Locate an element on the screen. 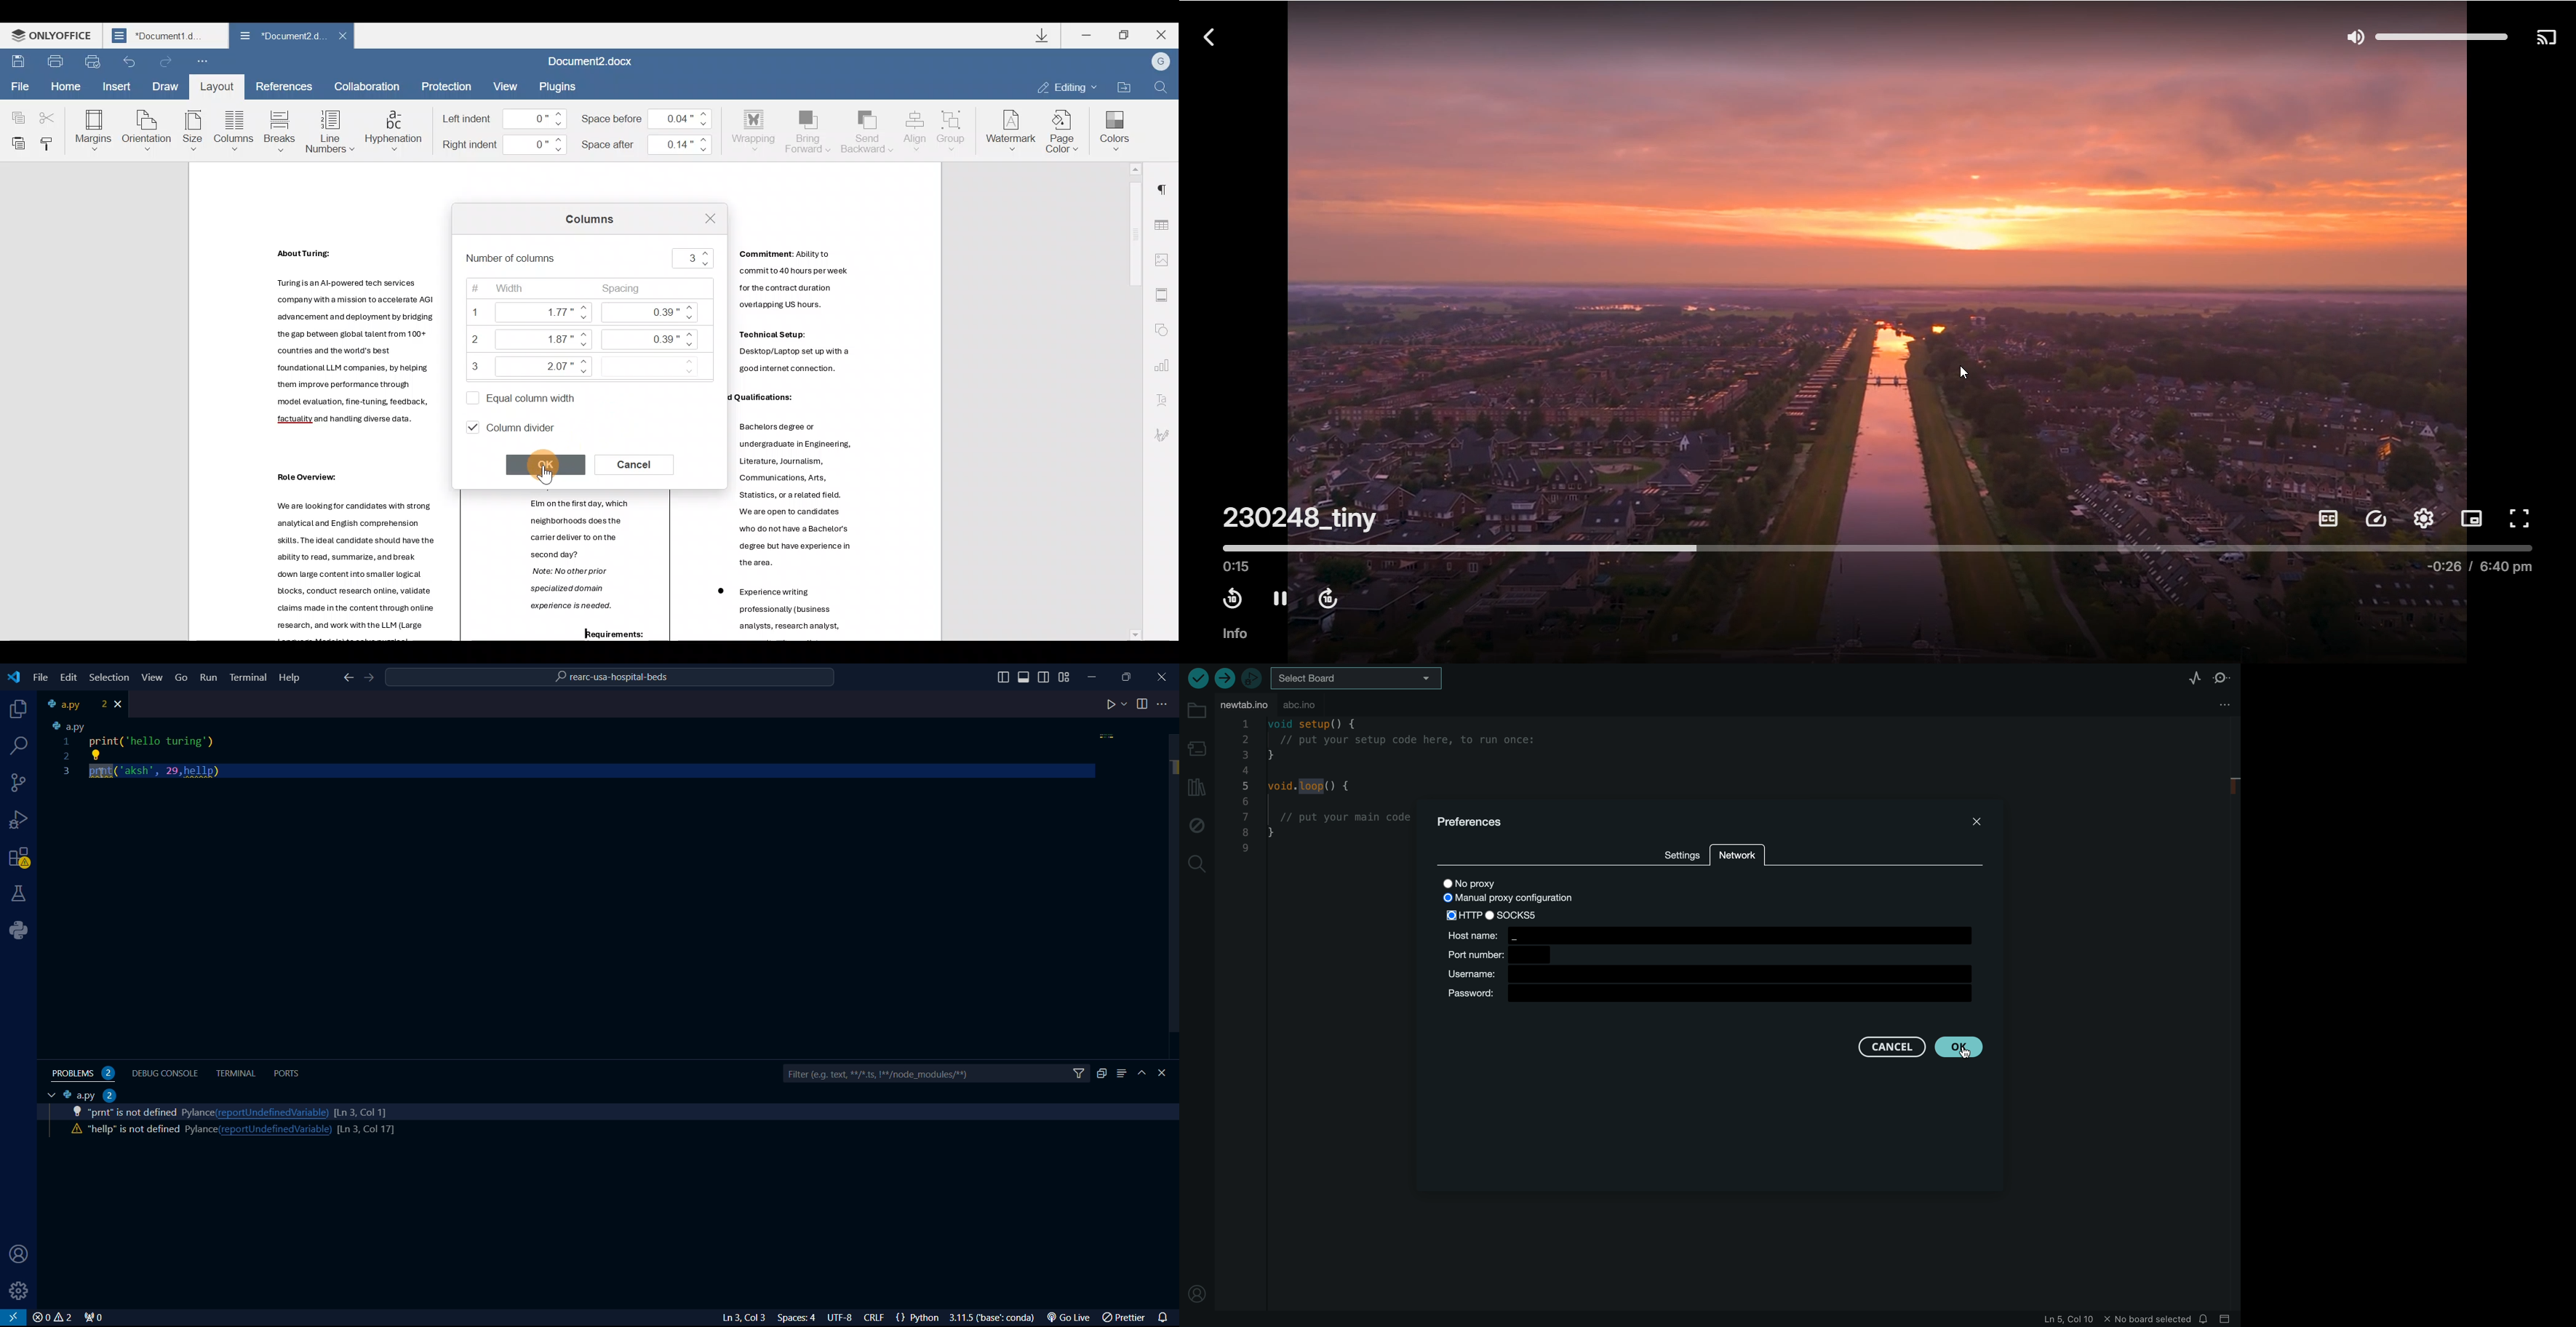 This screenshot has width=2576, height=1344. Customize quick access toolbar is located at coordinates (203, 62).